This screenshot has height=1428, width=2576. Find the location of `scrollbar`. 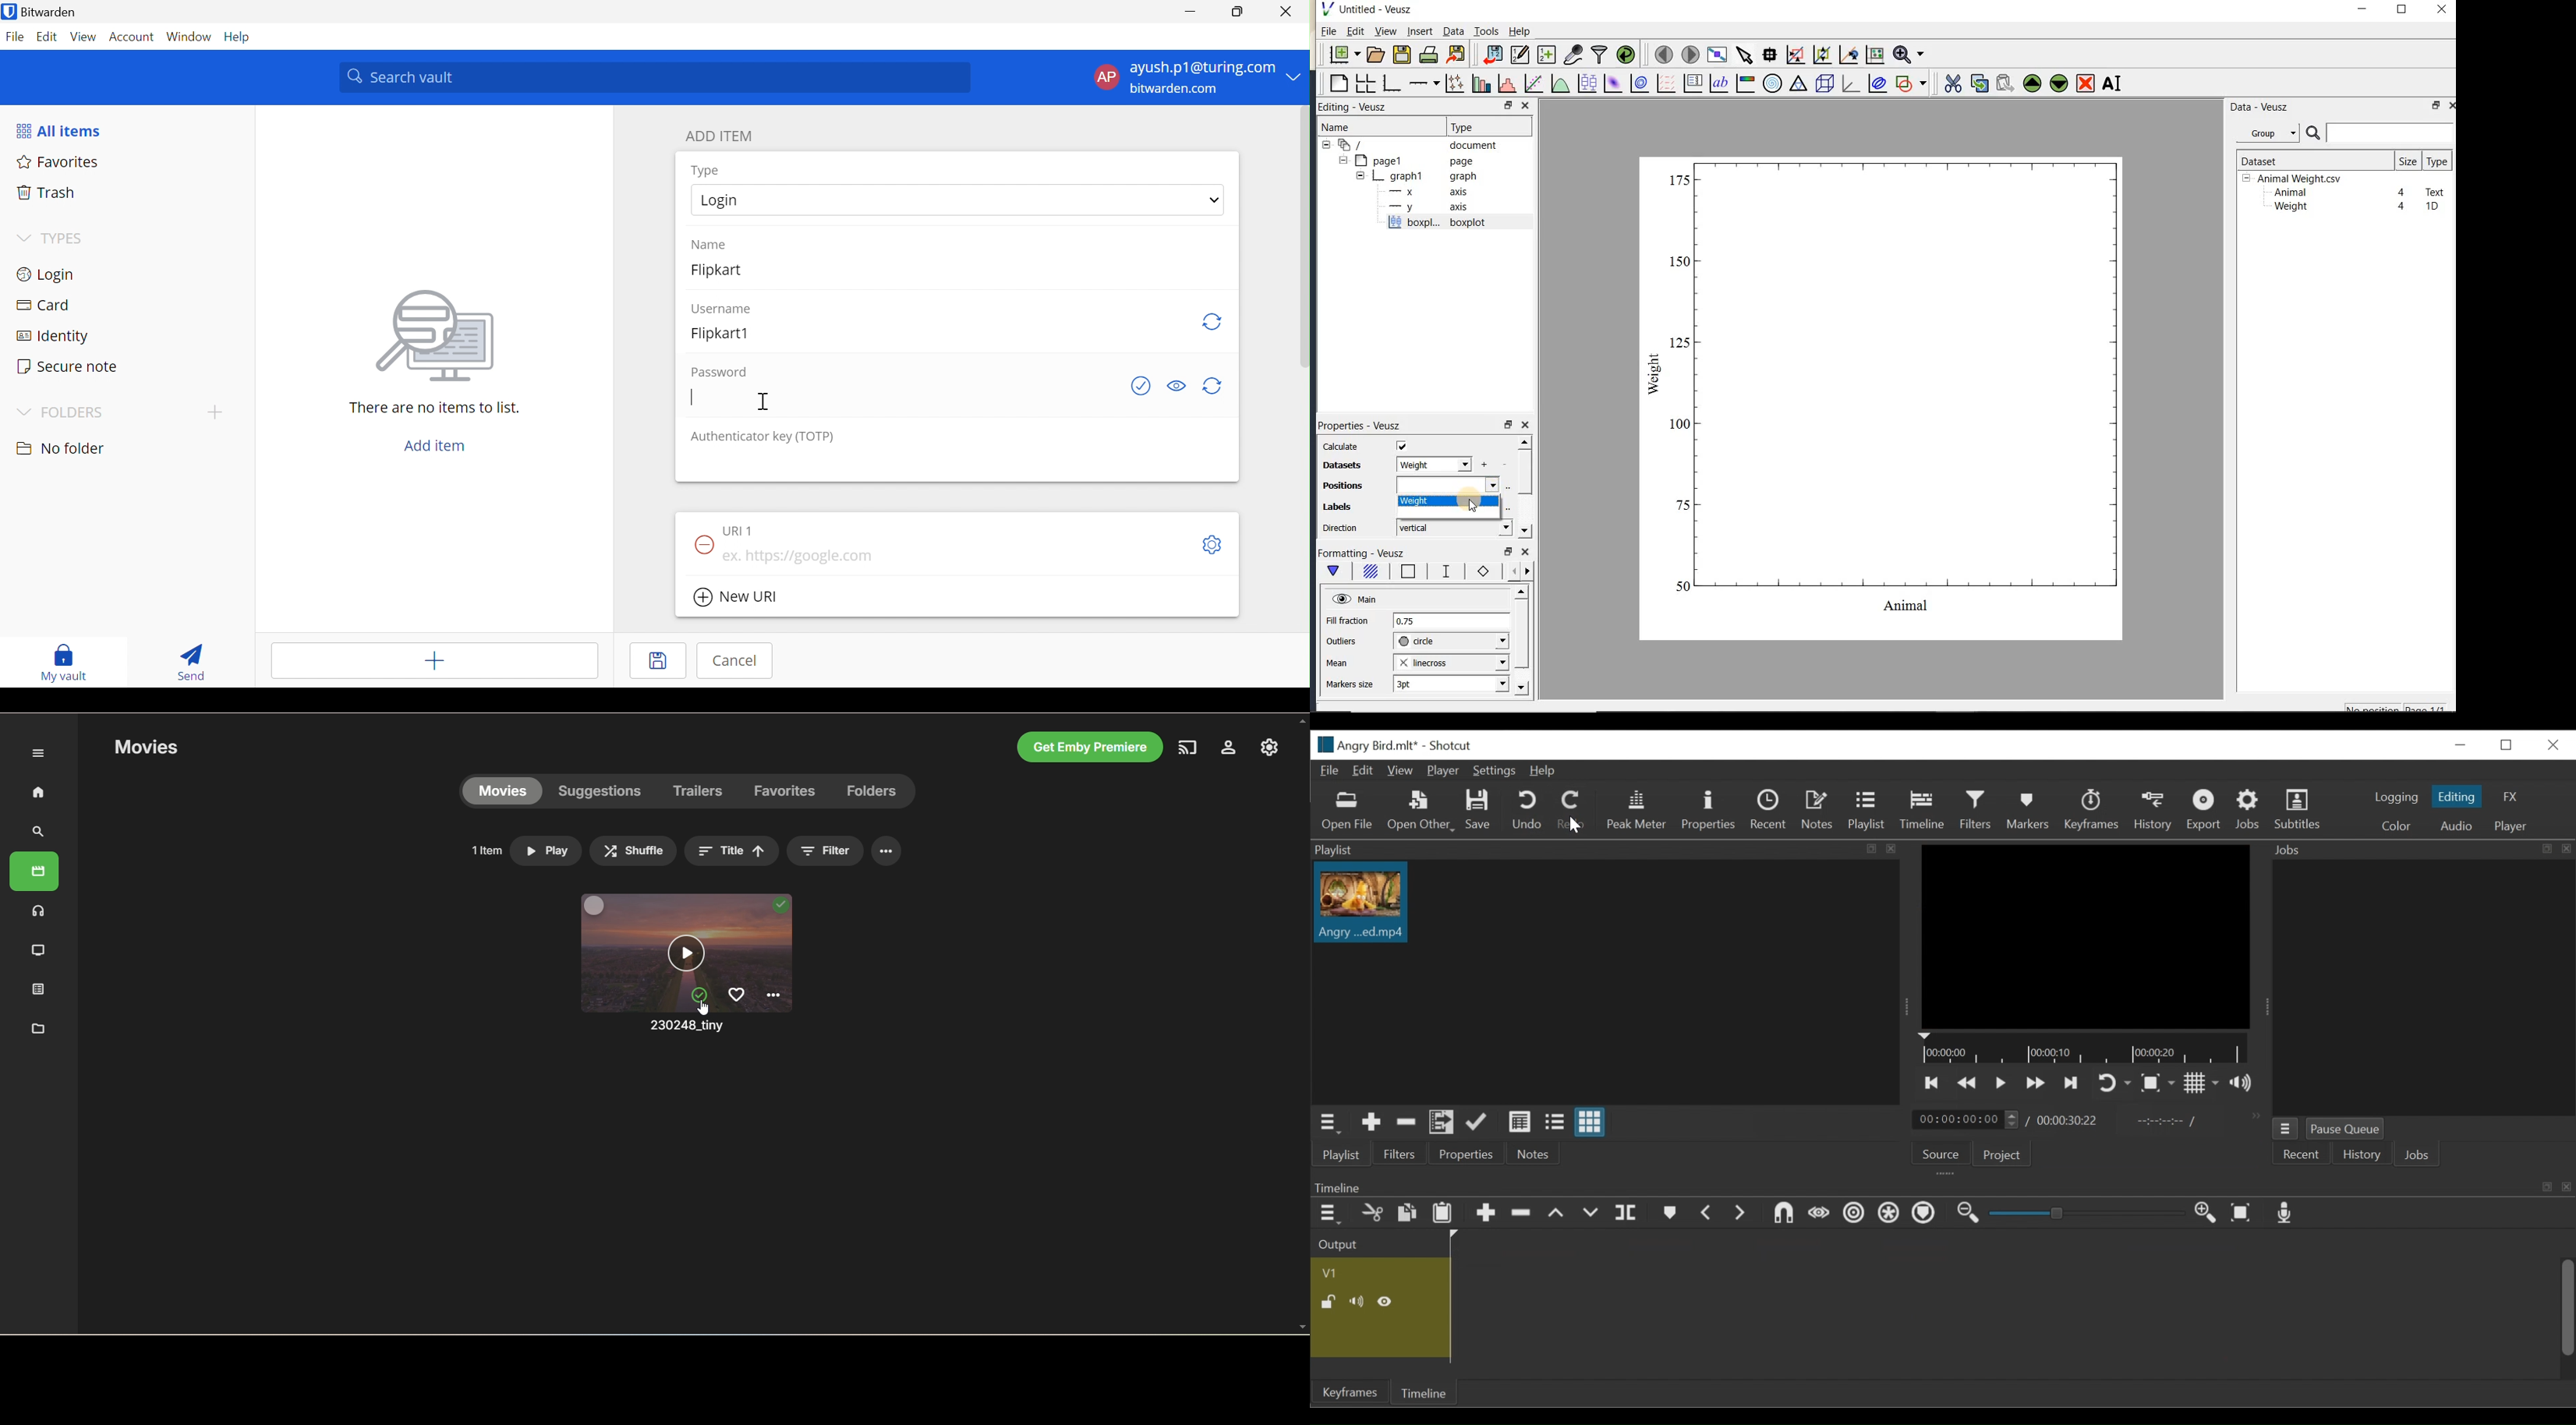

scrollbar is located at coordinates (1524, 487).